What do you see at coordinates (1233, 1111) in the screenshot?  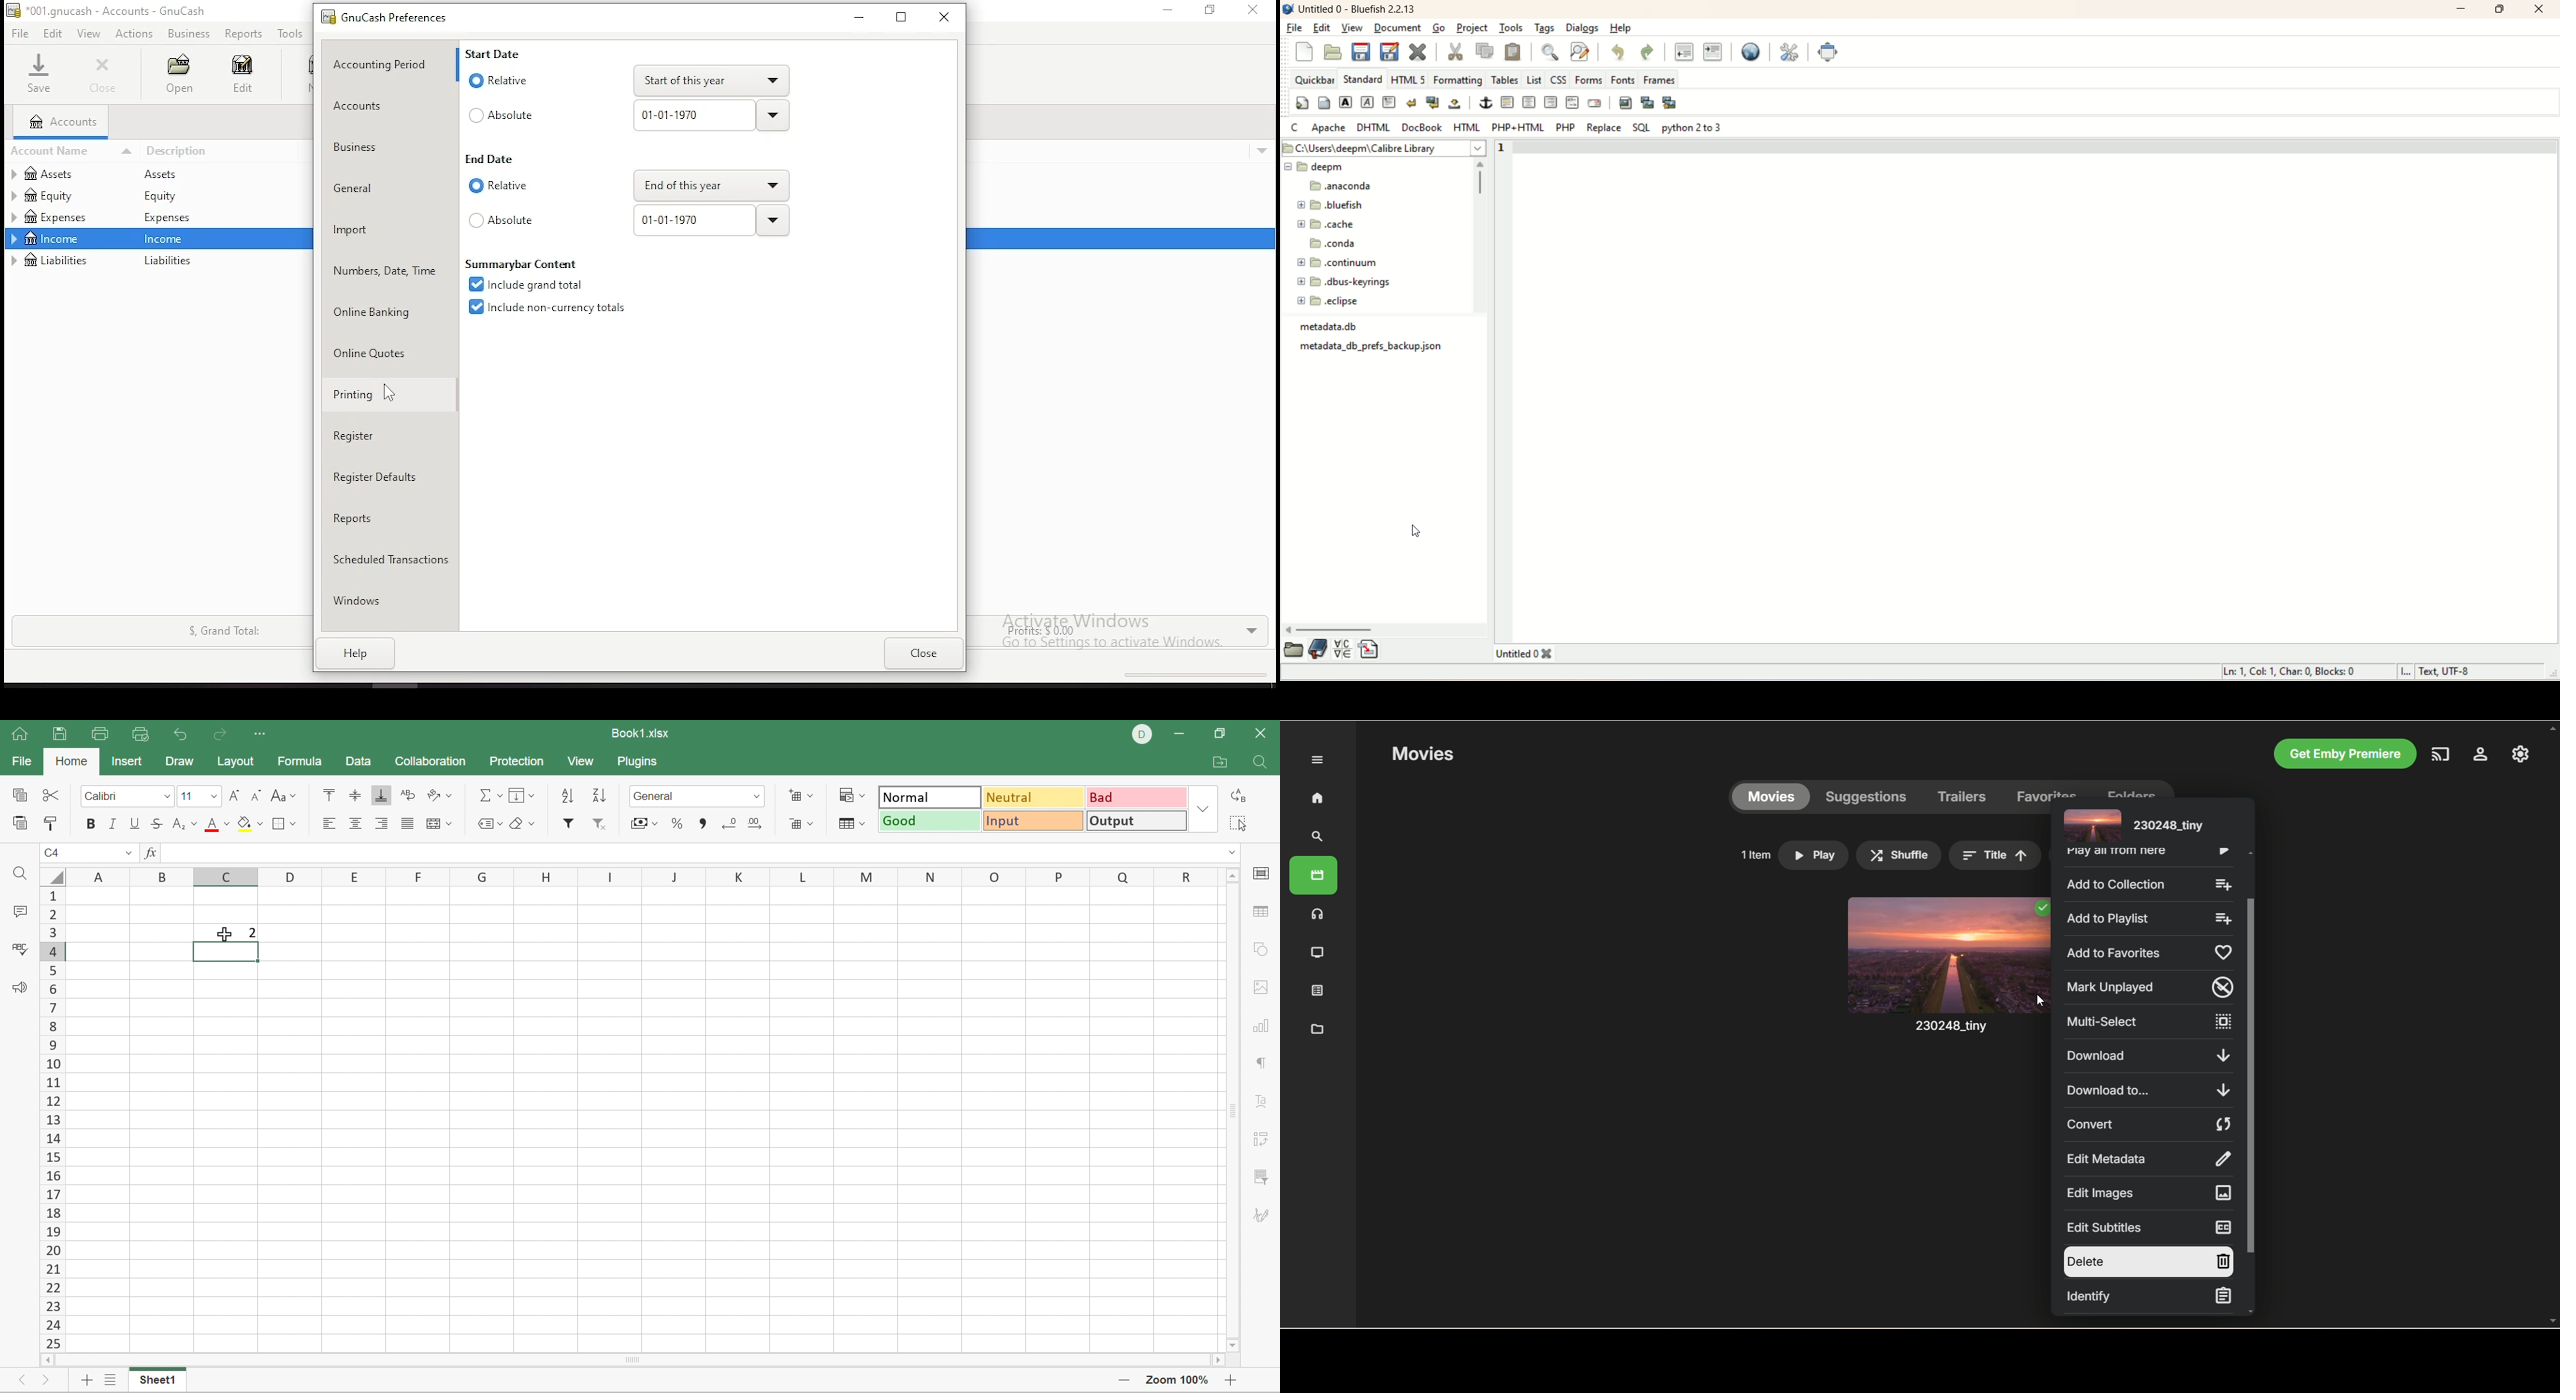 I see `Scroll Bar` at bounding box center [1233, 1111].